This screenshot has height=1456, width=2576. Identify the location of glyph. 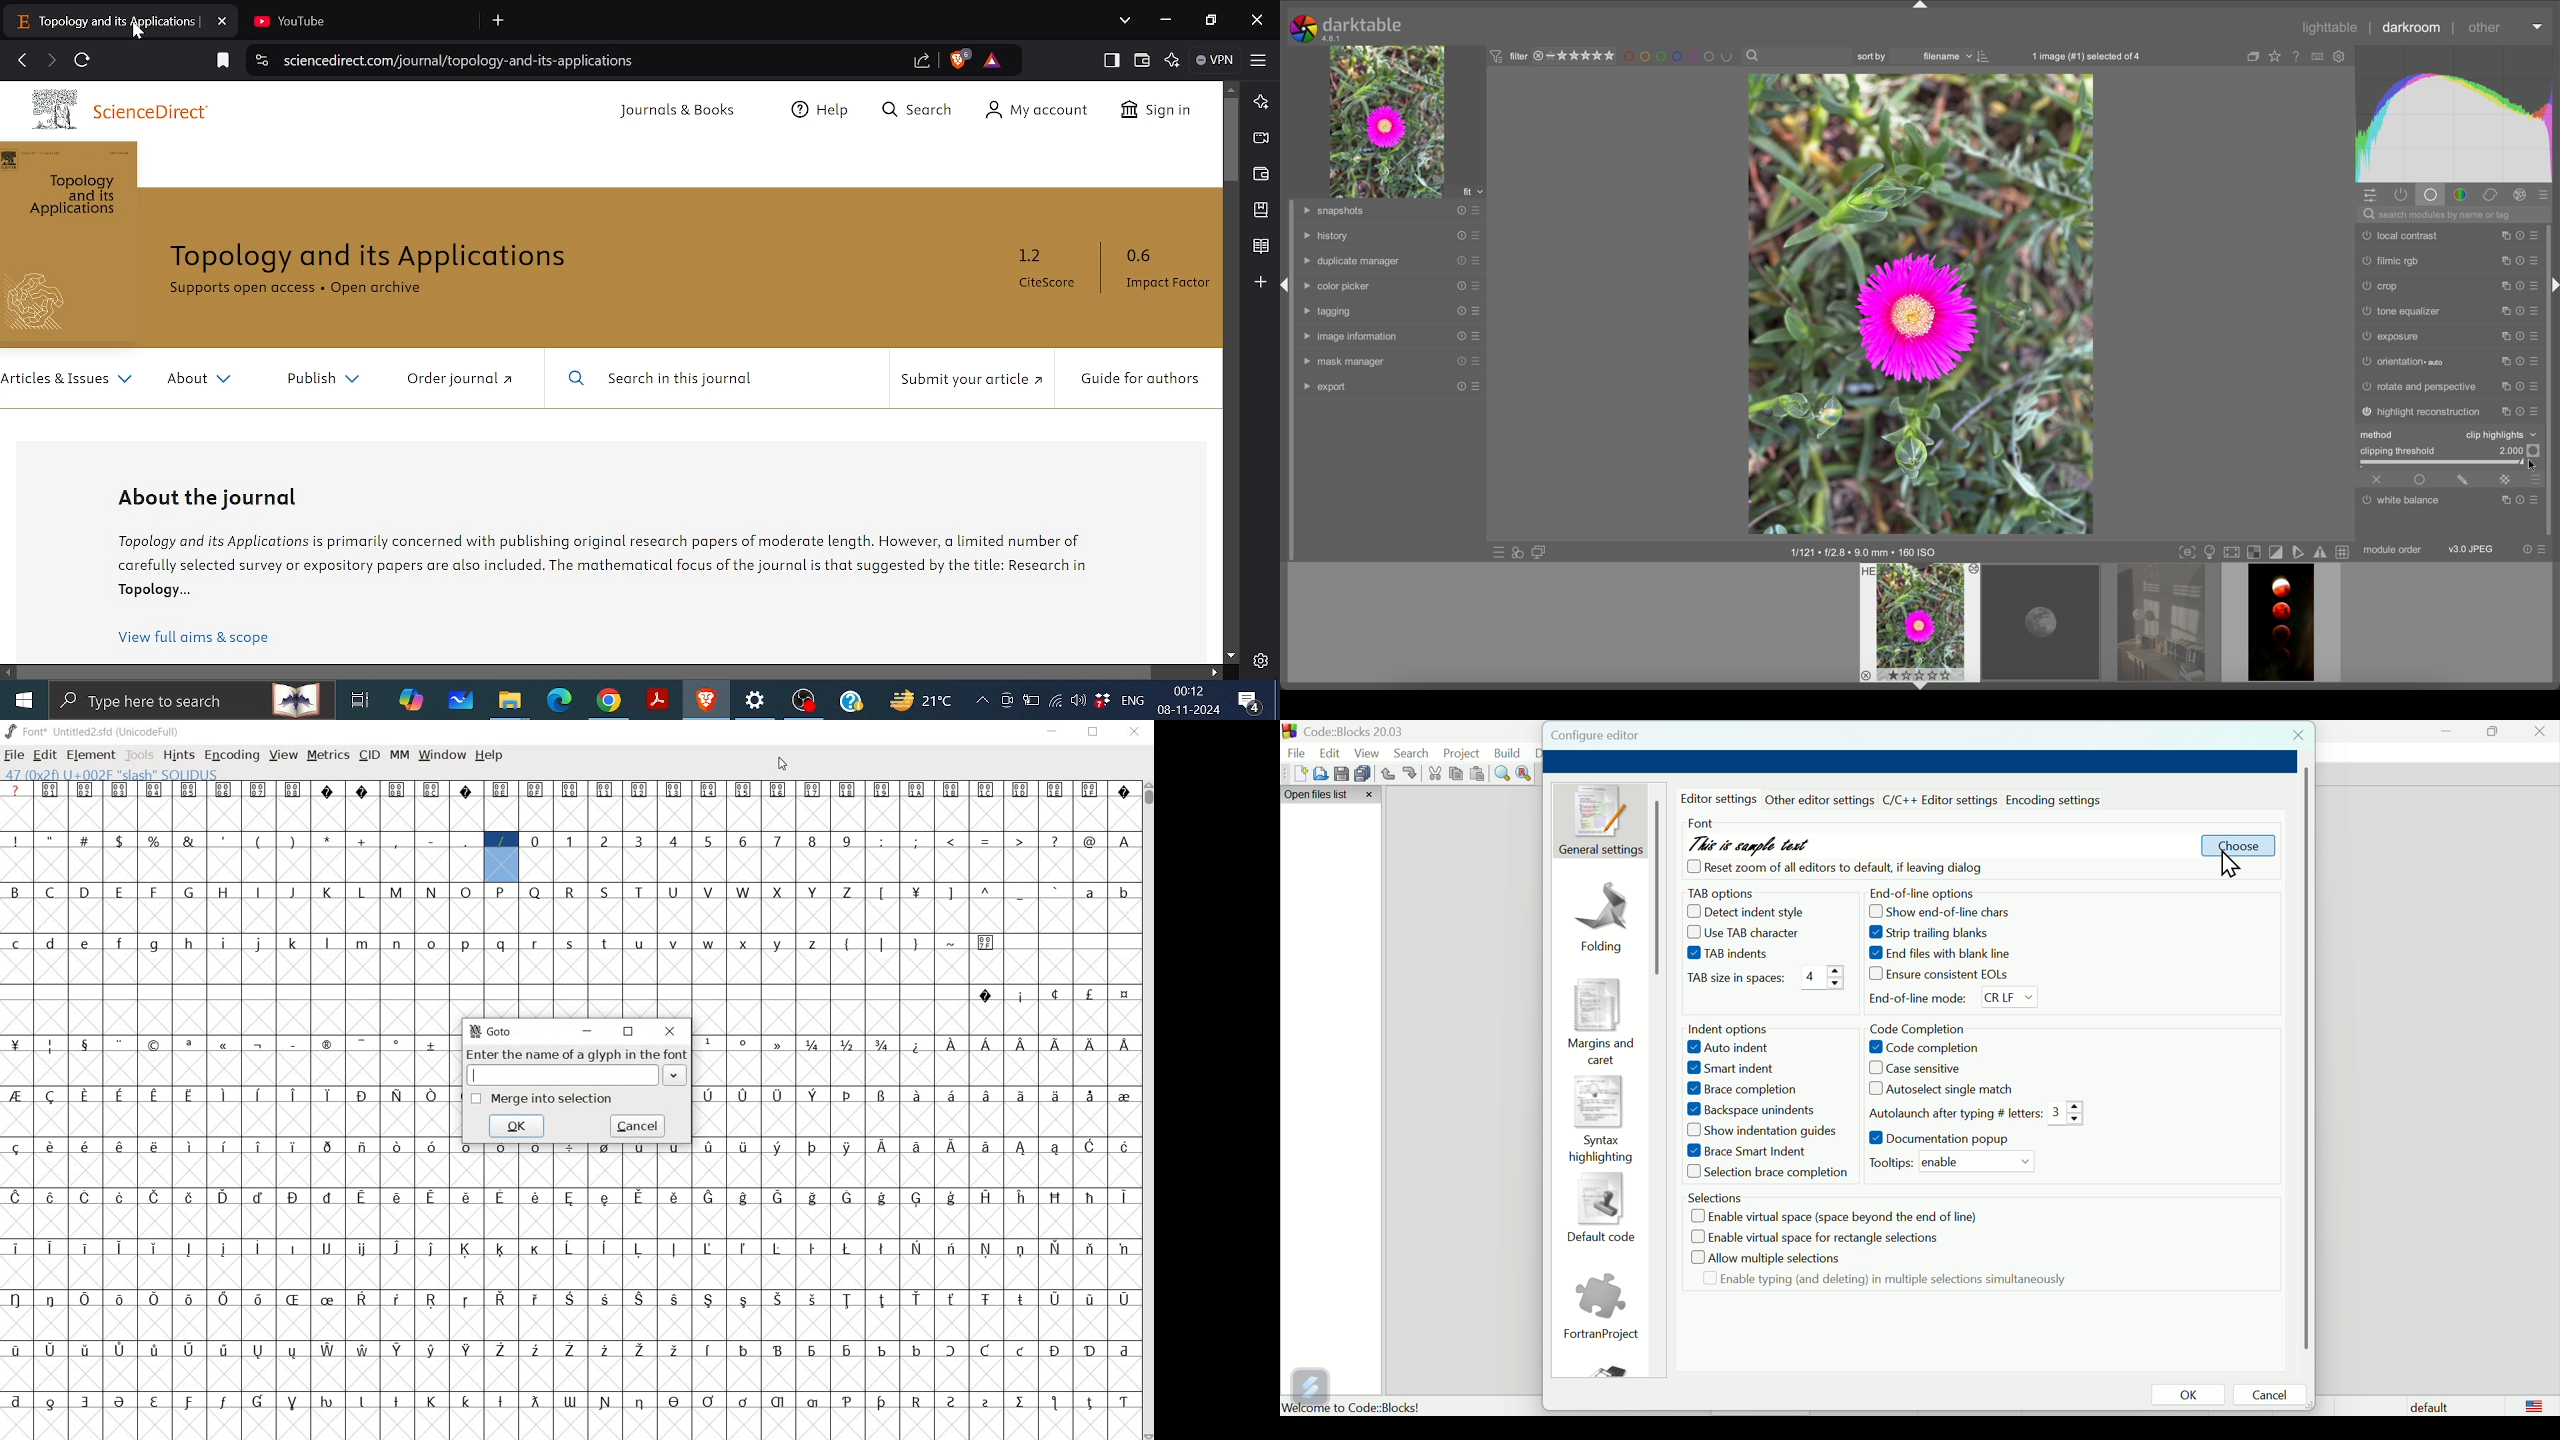
(570, 1198).